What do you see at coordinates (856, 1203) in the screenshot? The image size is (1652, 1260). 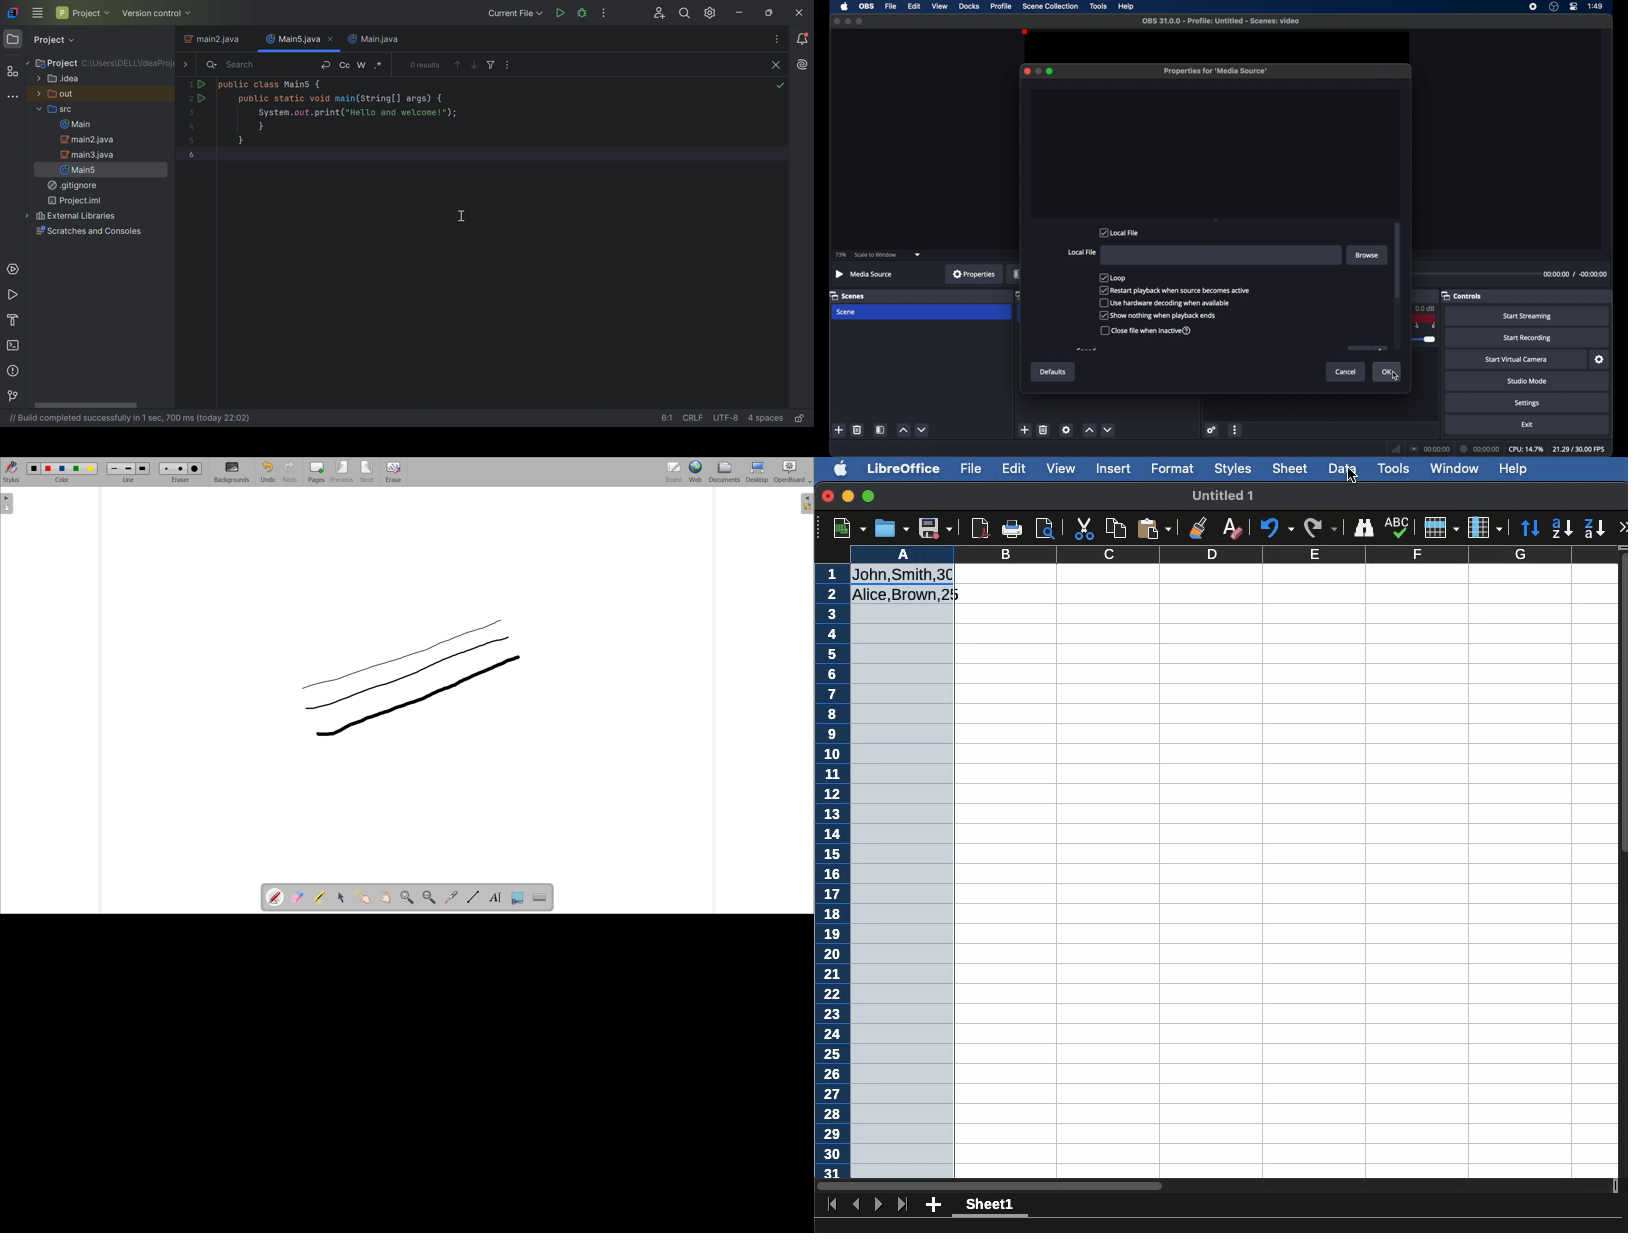 I see `Previous sheet` at bounding box center [856, 1203].